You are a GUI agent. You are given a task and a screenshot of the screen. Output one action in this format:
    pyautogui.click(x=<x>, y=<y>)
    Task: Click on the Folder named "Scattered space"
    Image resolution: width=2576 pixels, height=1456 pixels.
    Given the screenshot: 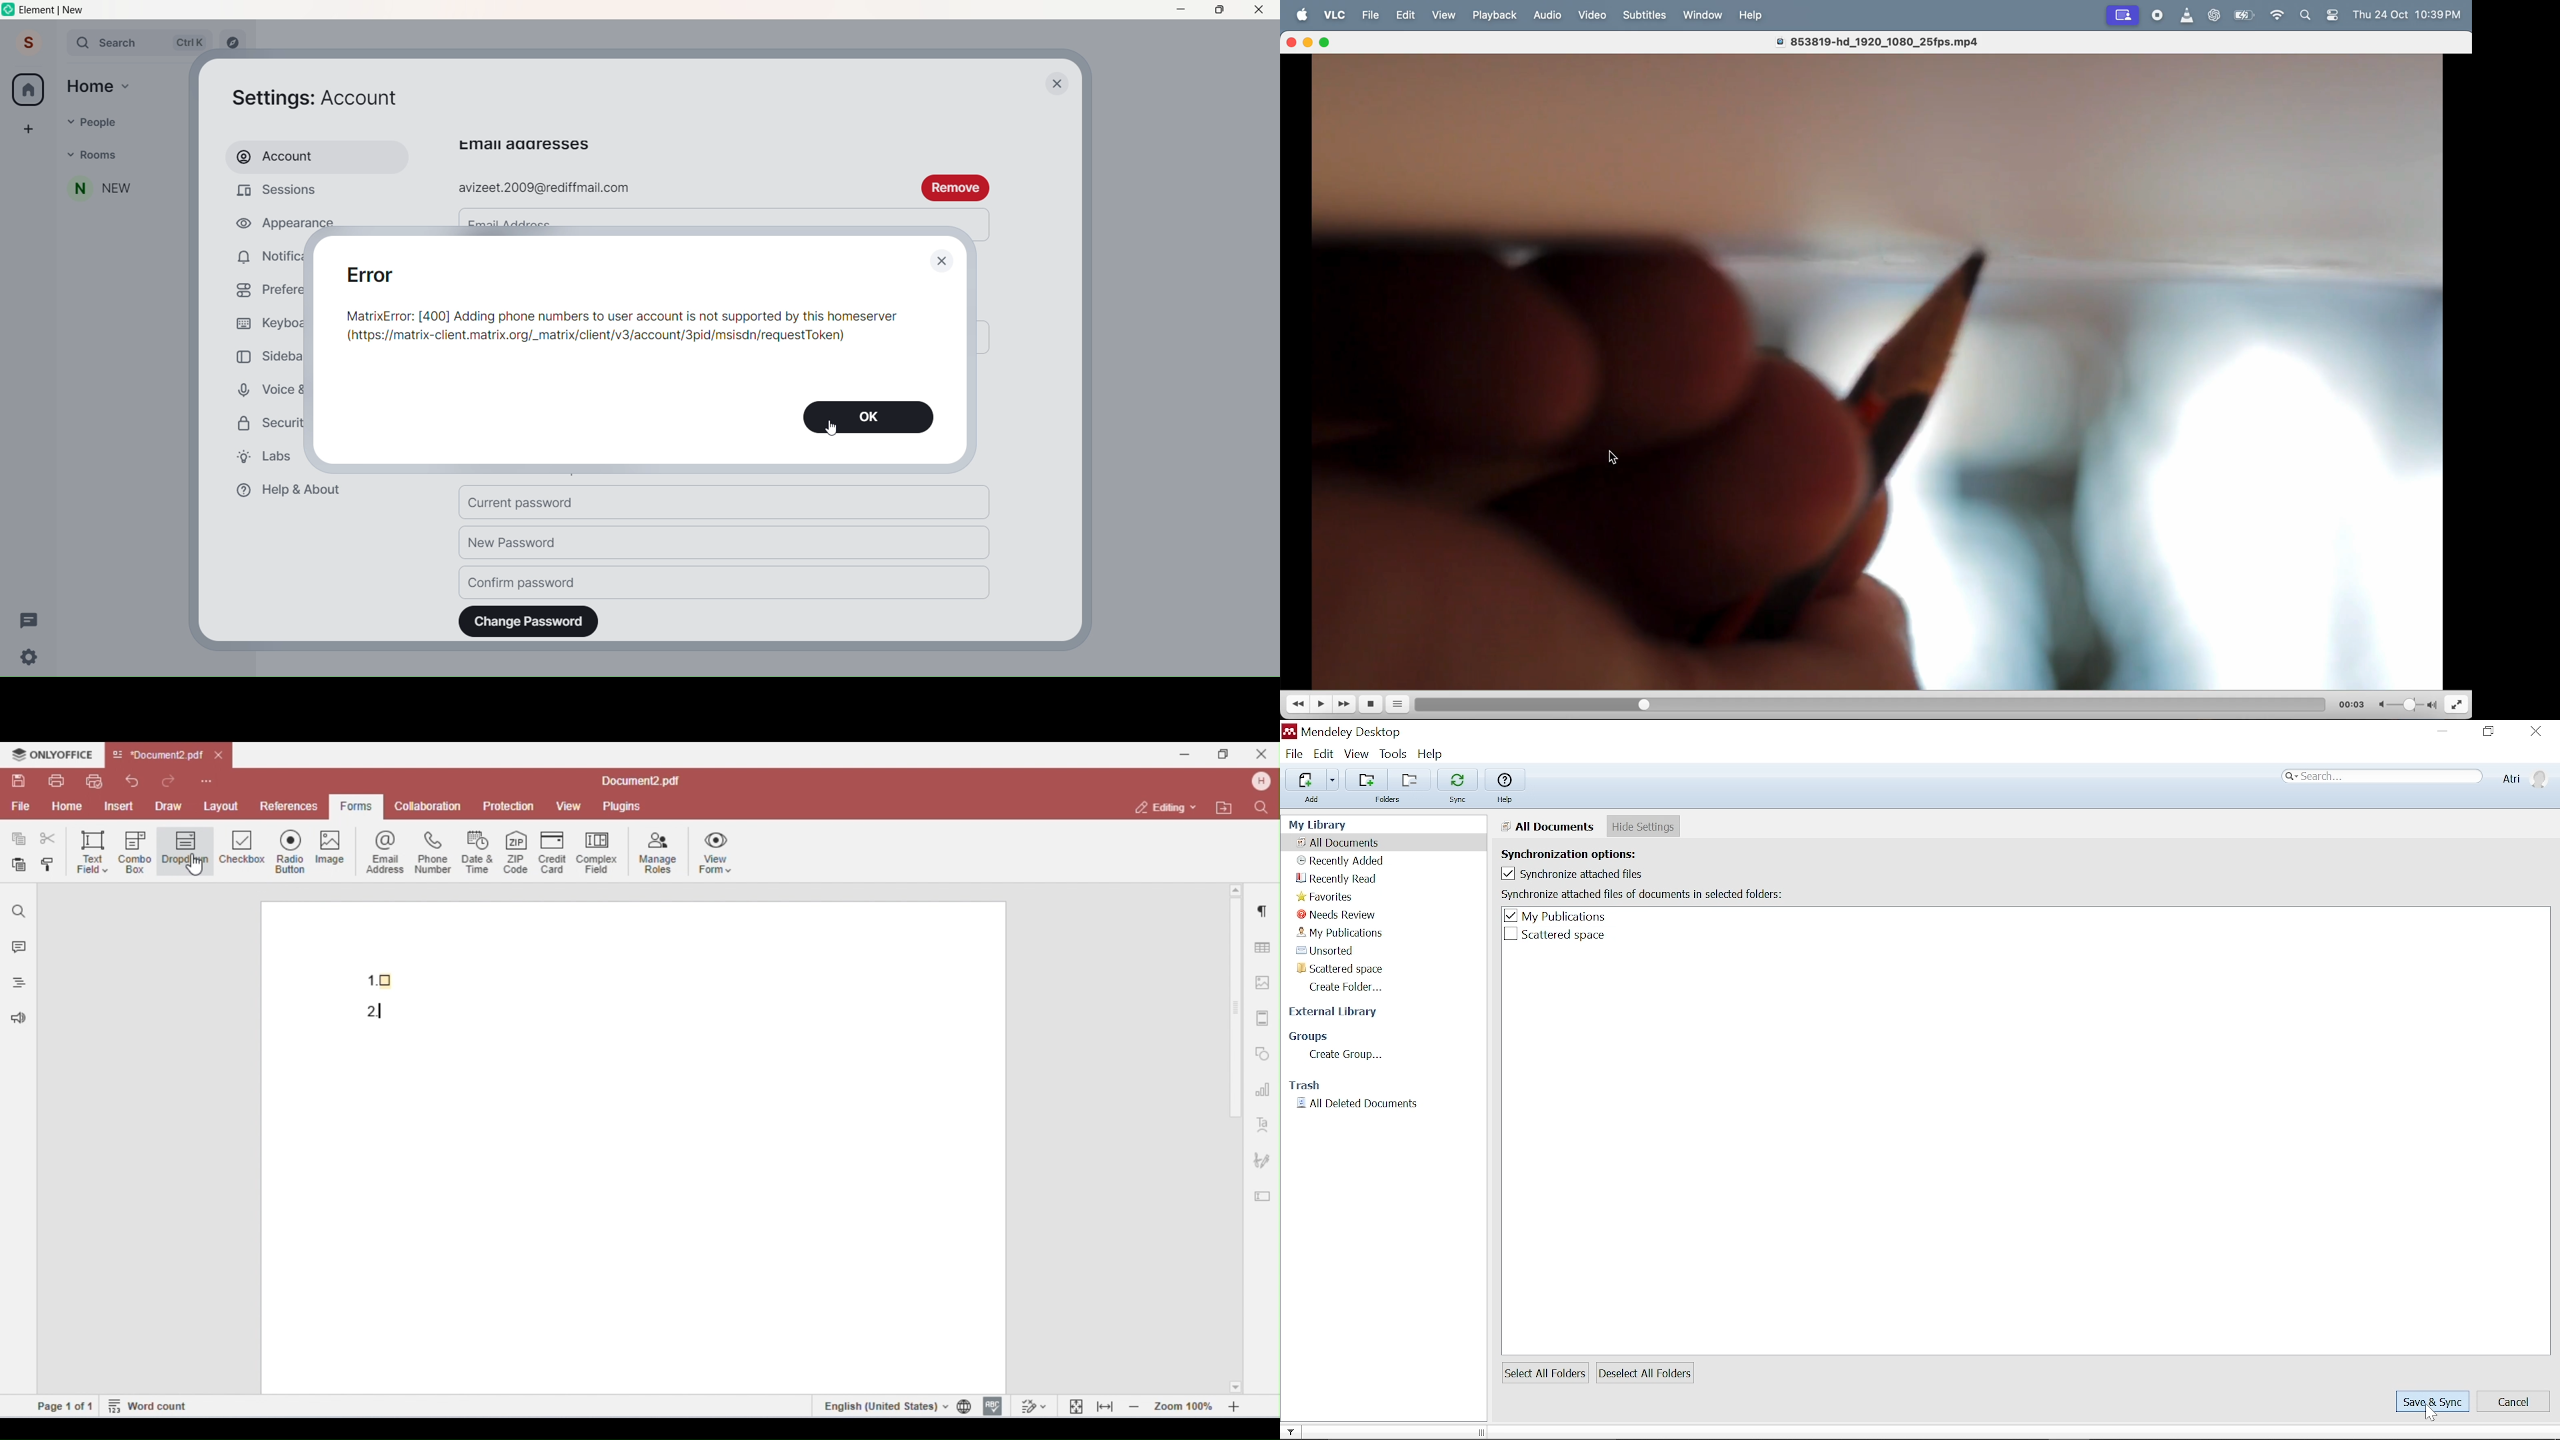 What is the action you would take?
    pyautogui.click(x=1553, y=935)
    